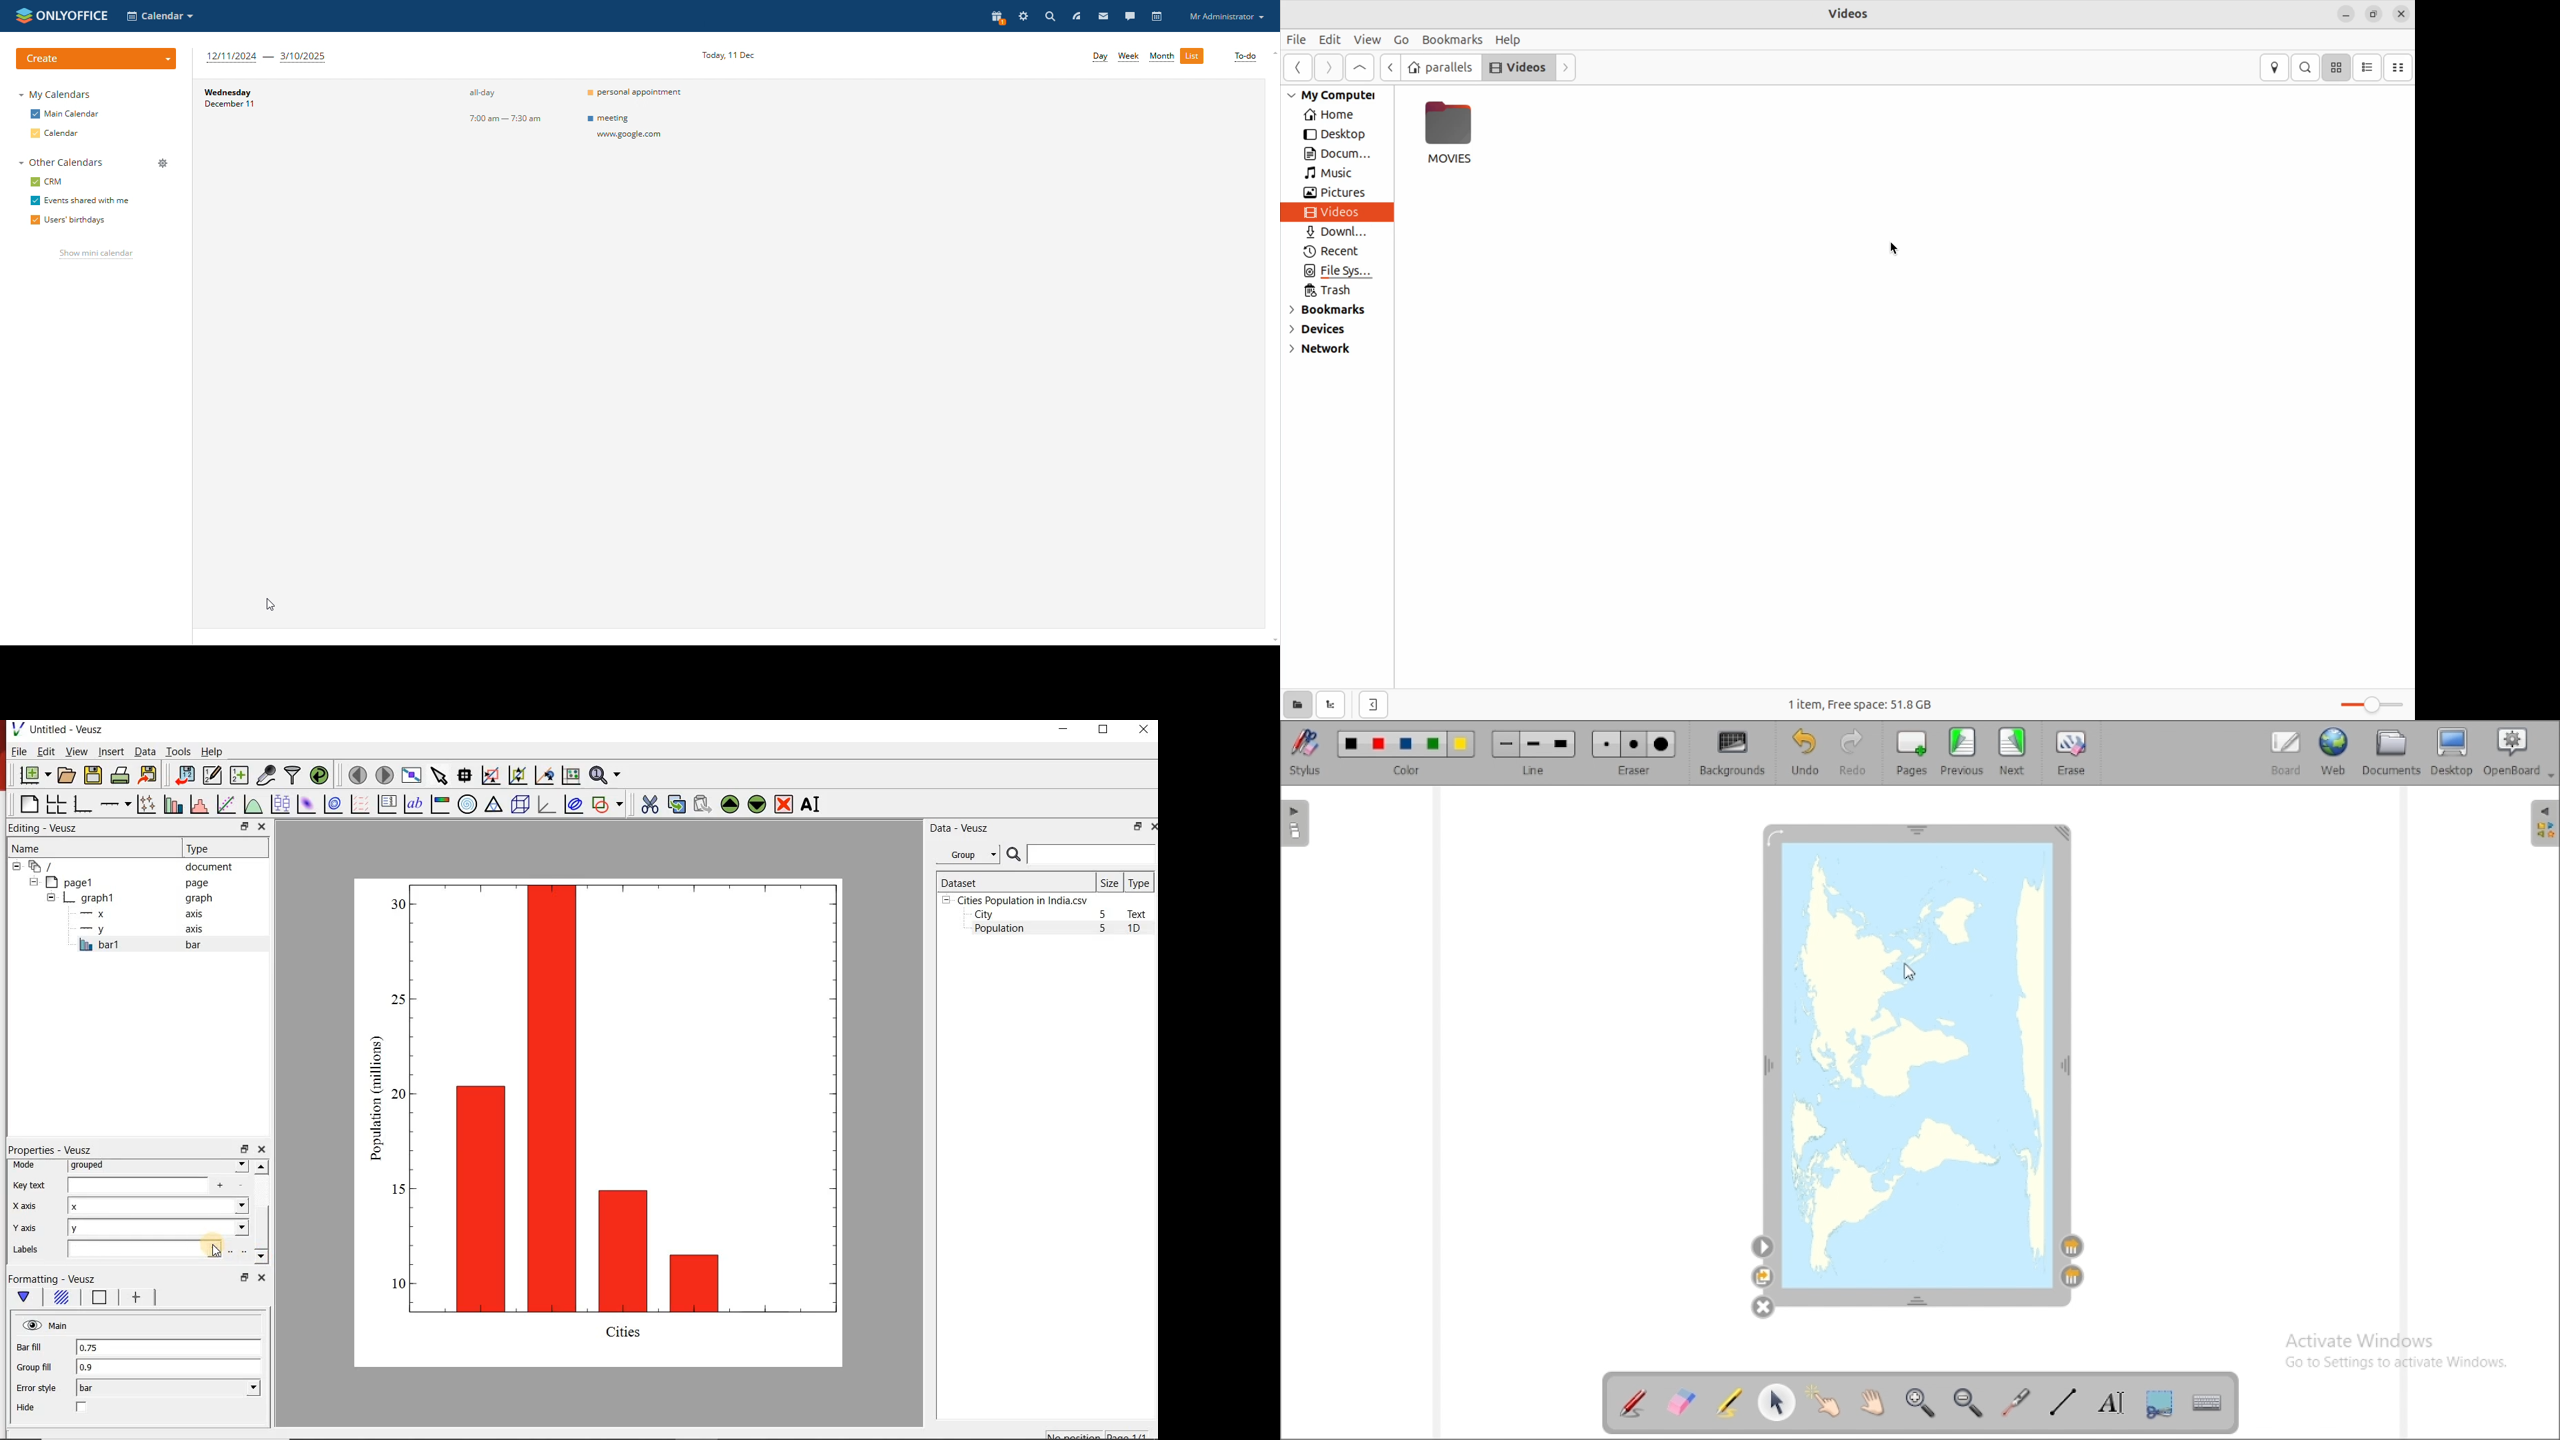 This screenshot has width=2576, height=1456. Describe the element at coordinates (1305, 752) in the screenshot. I see `stylus` at that location.